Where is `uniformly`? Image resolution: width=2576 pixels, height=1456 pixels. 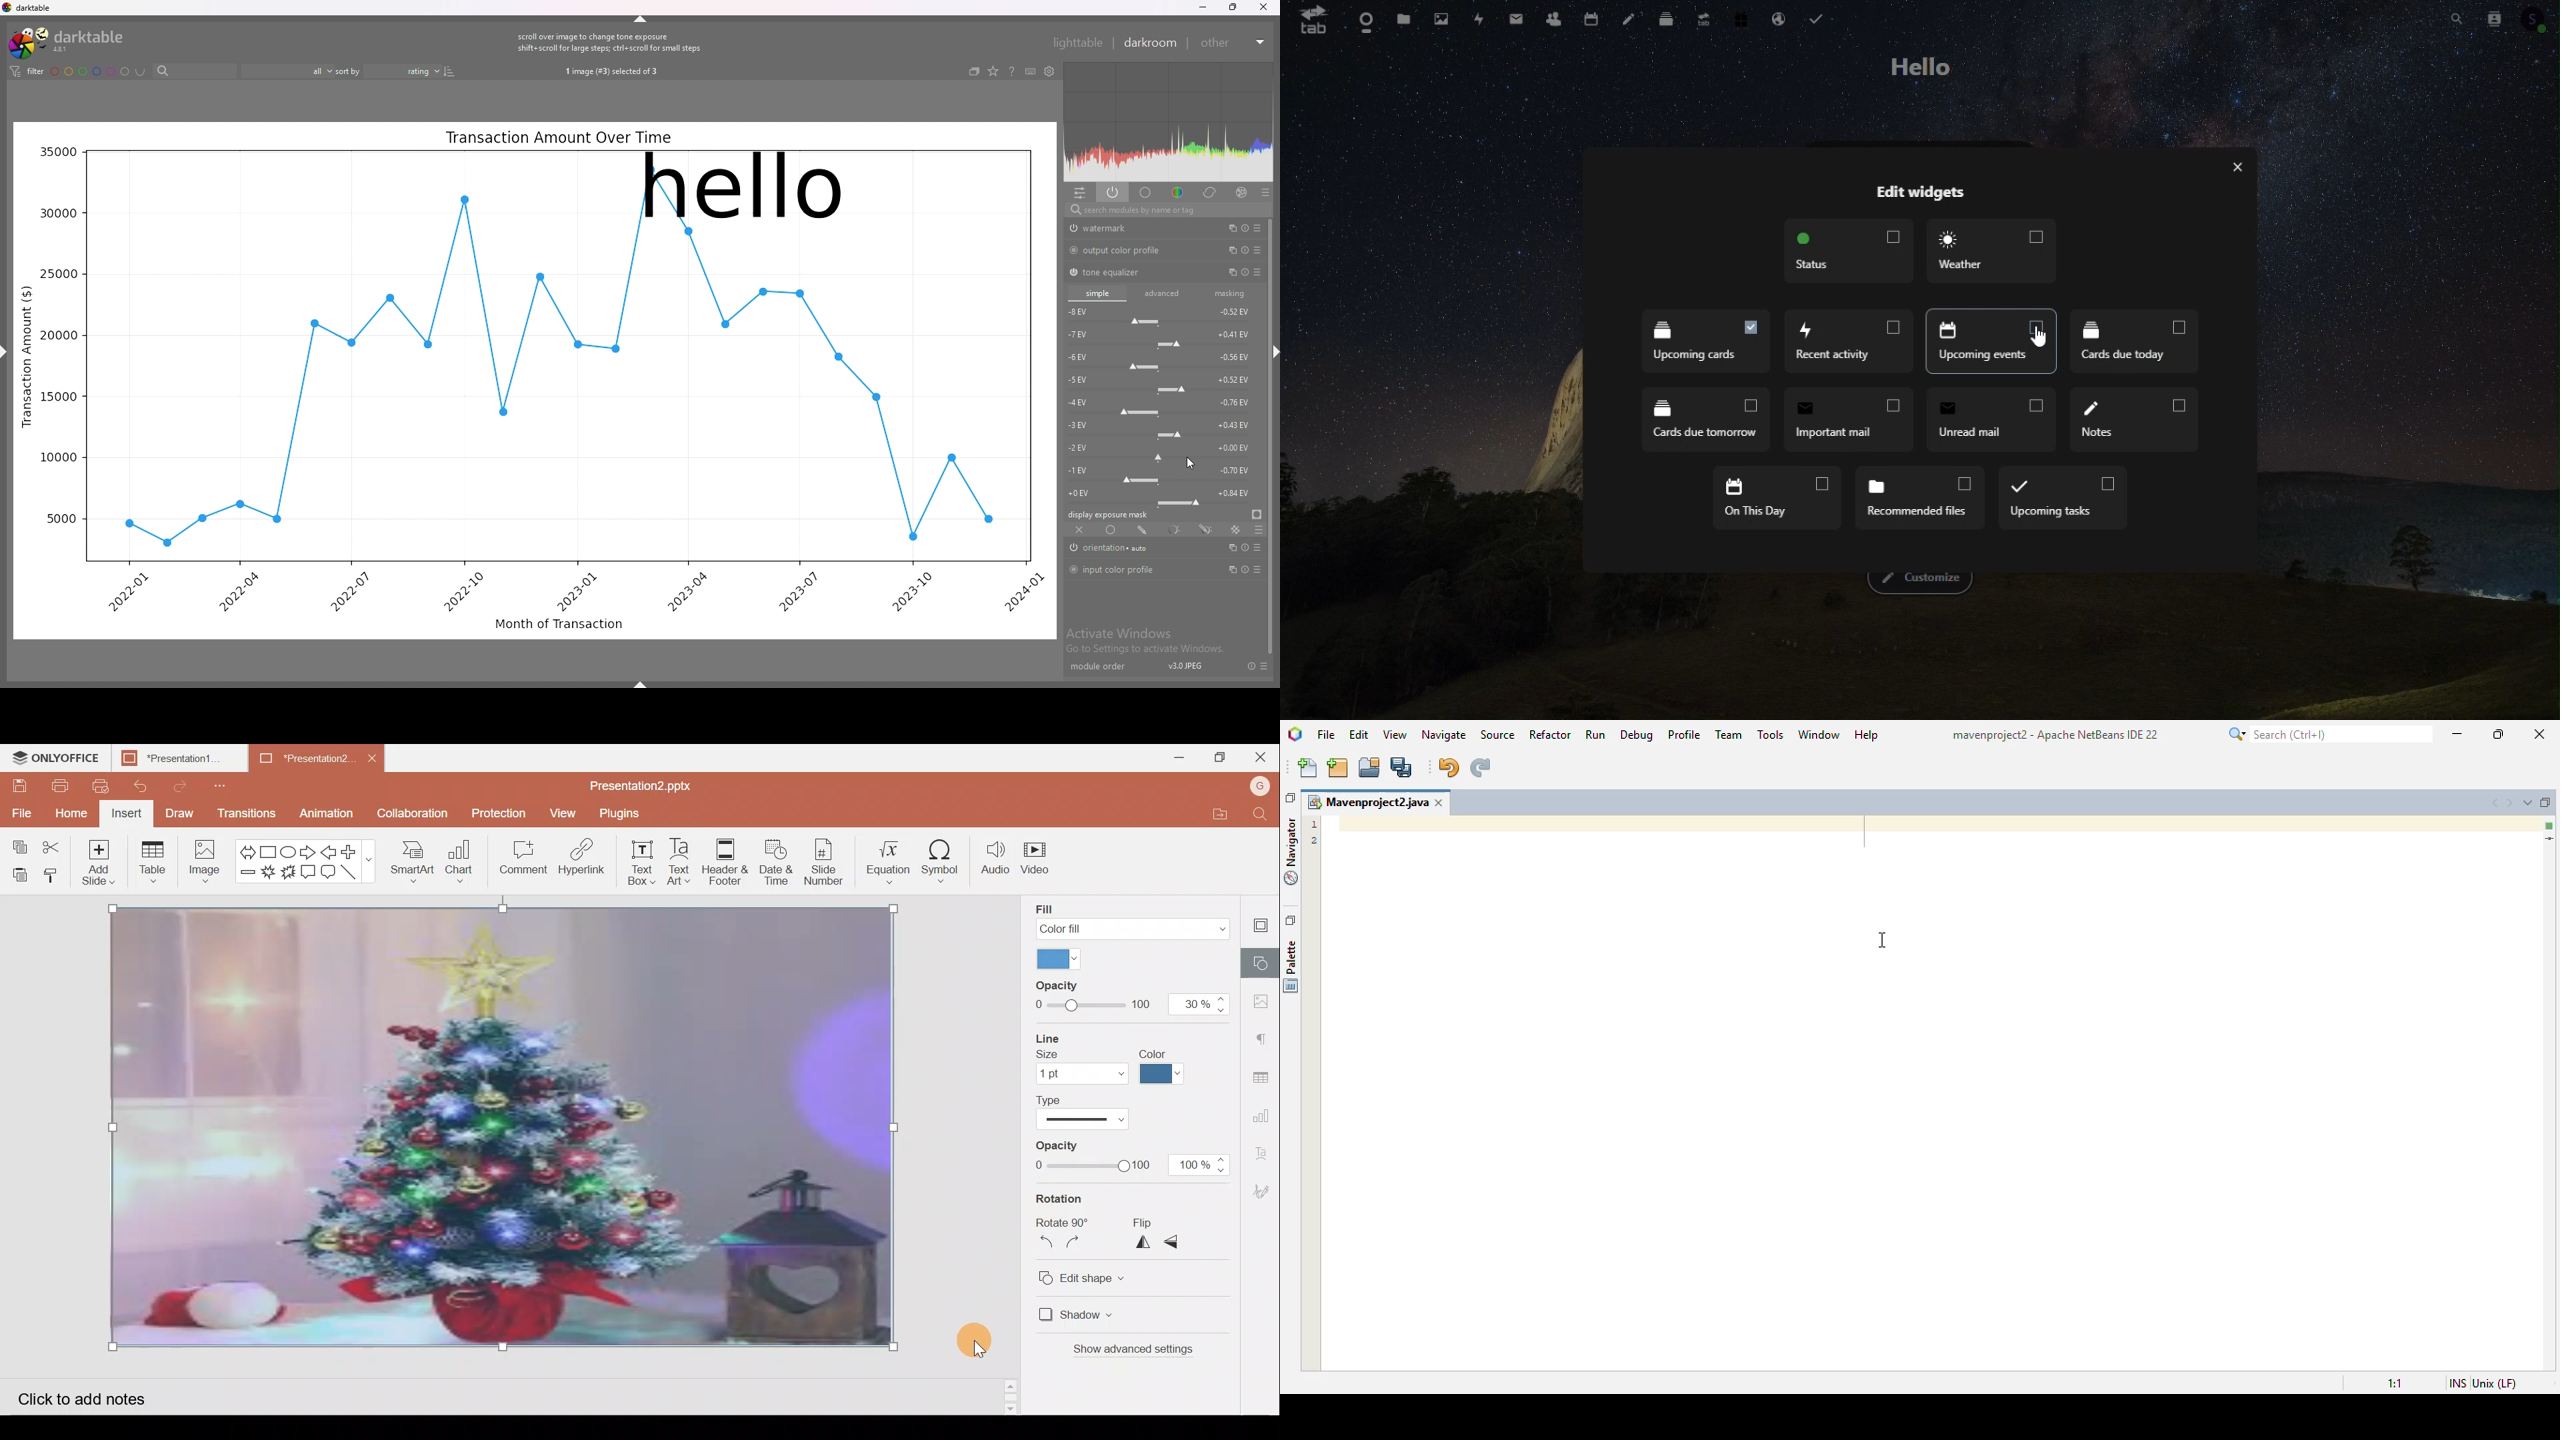
uniformly is located at coordinates (1113, 529).